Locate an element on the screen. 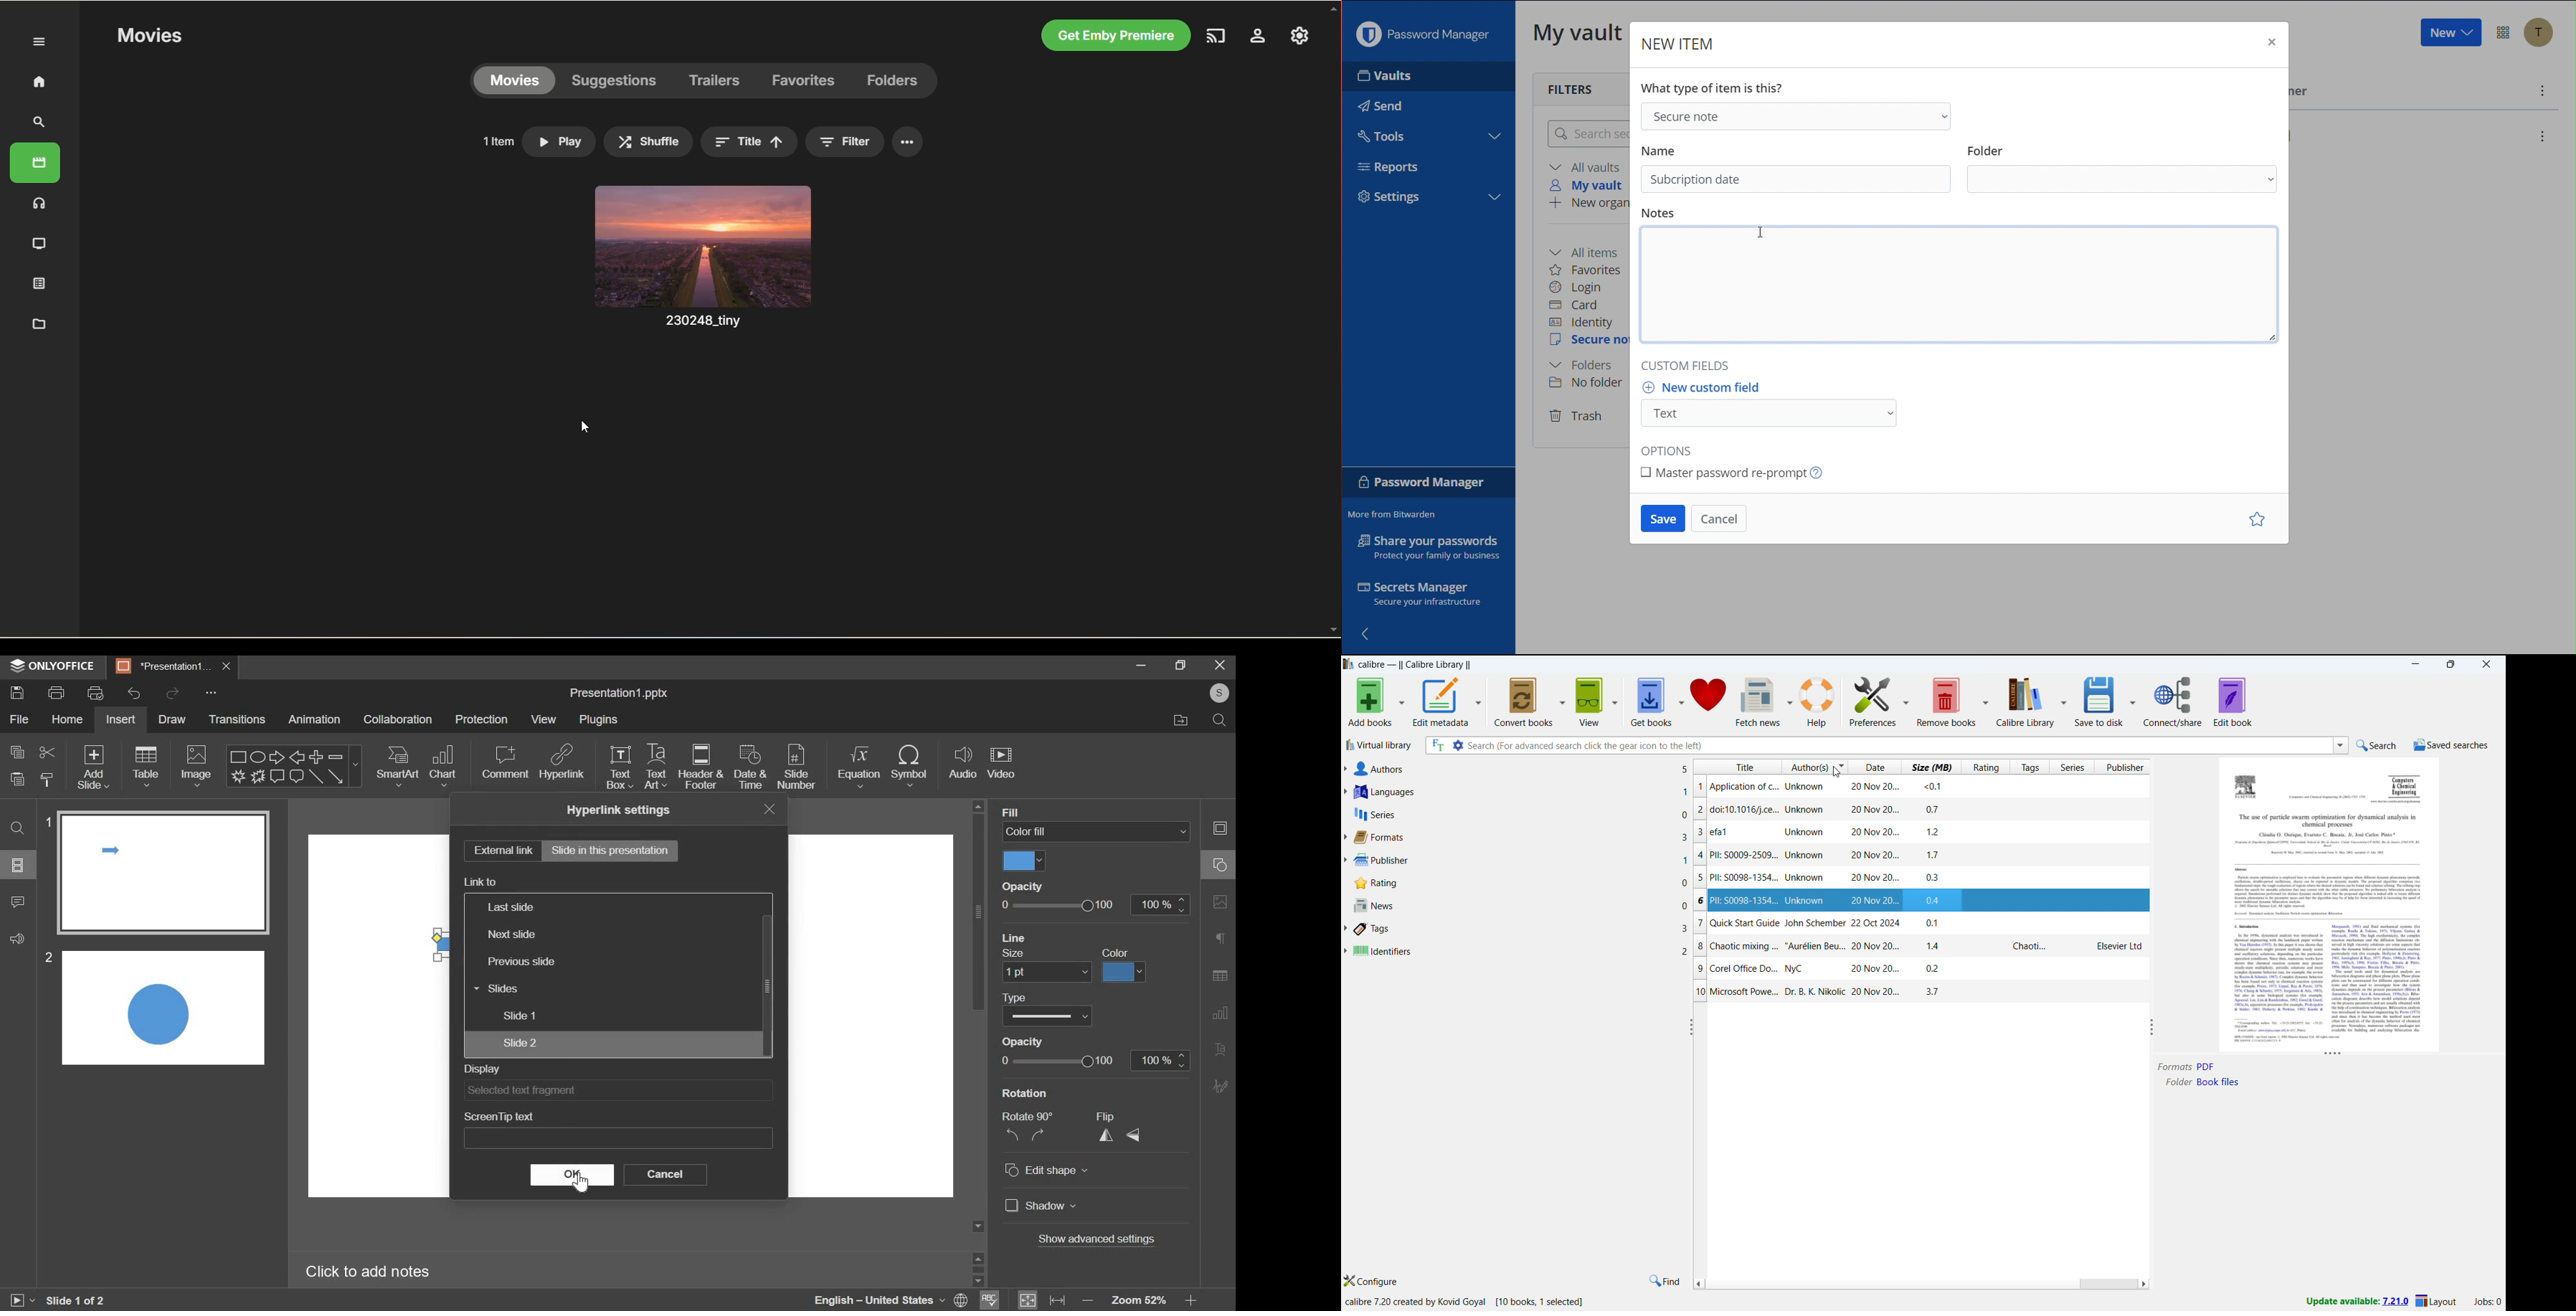  shuffle is located at coordinates (648, 142).